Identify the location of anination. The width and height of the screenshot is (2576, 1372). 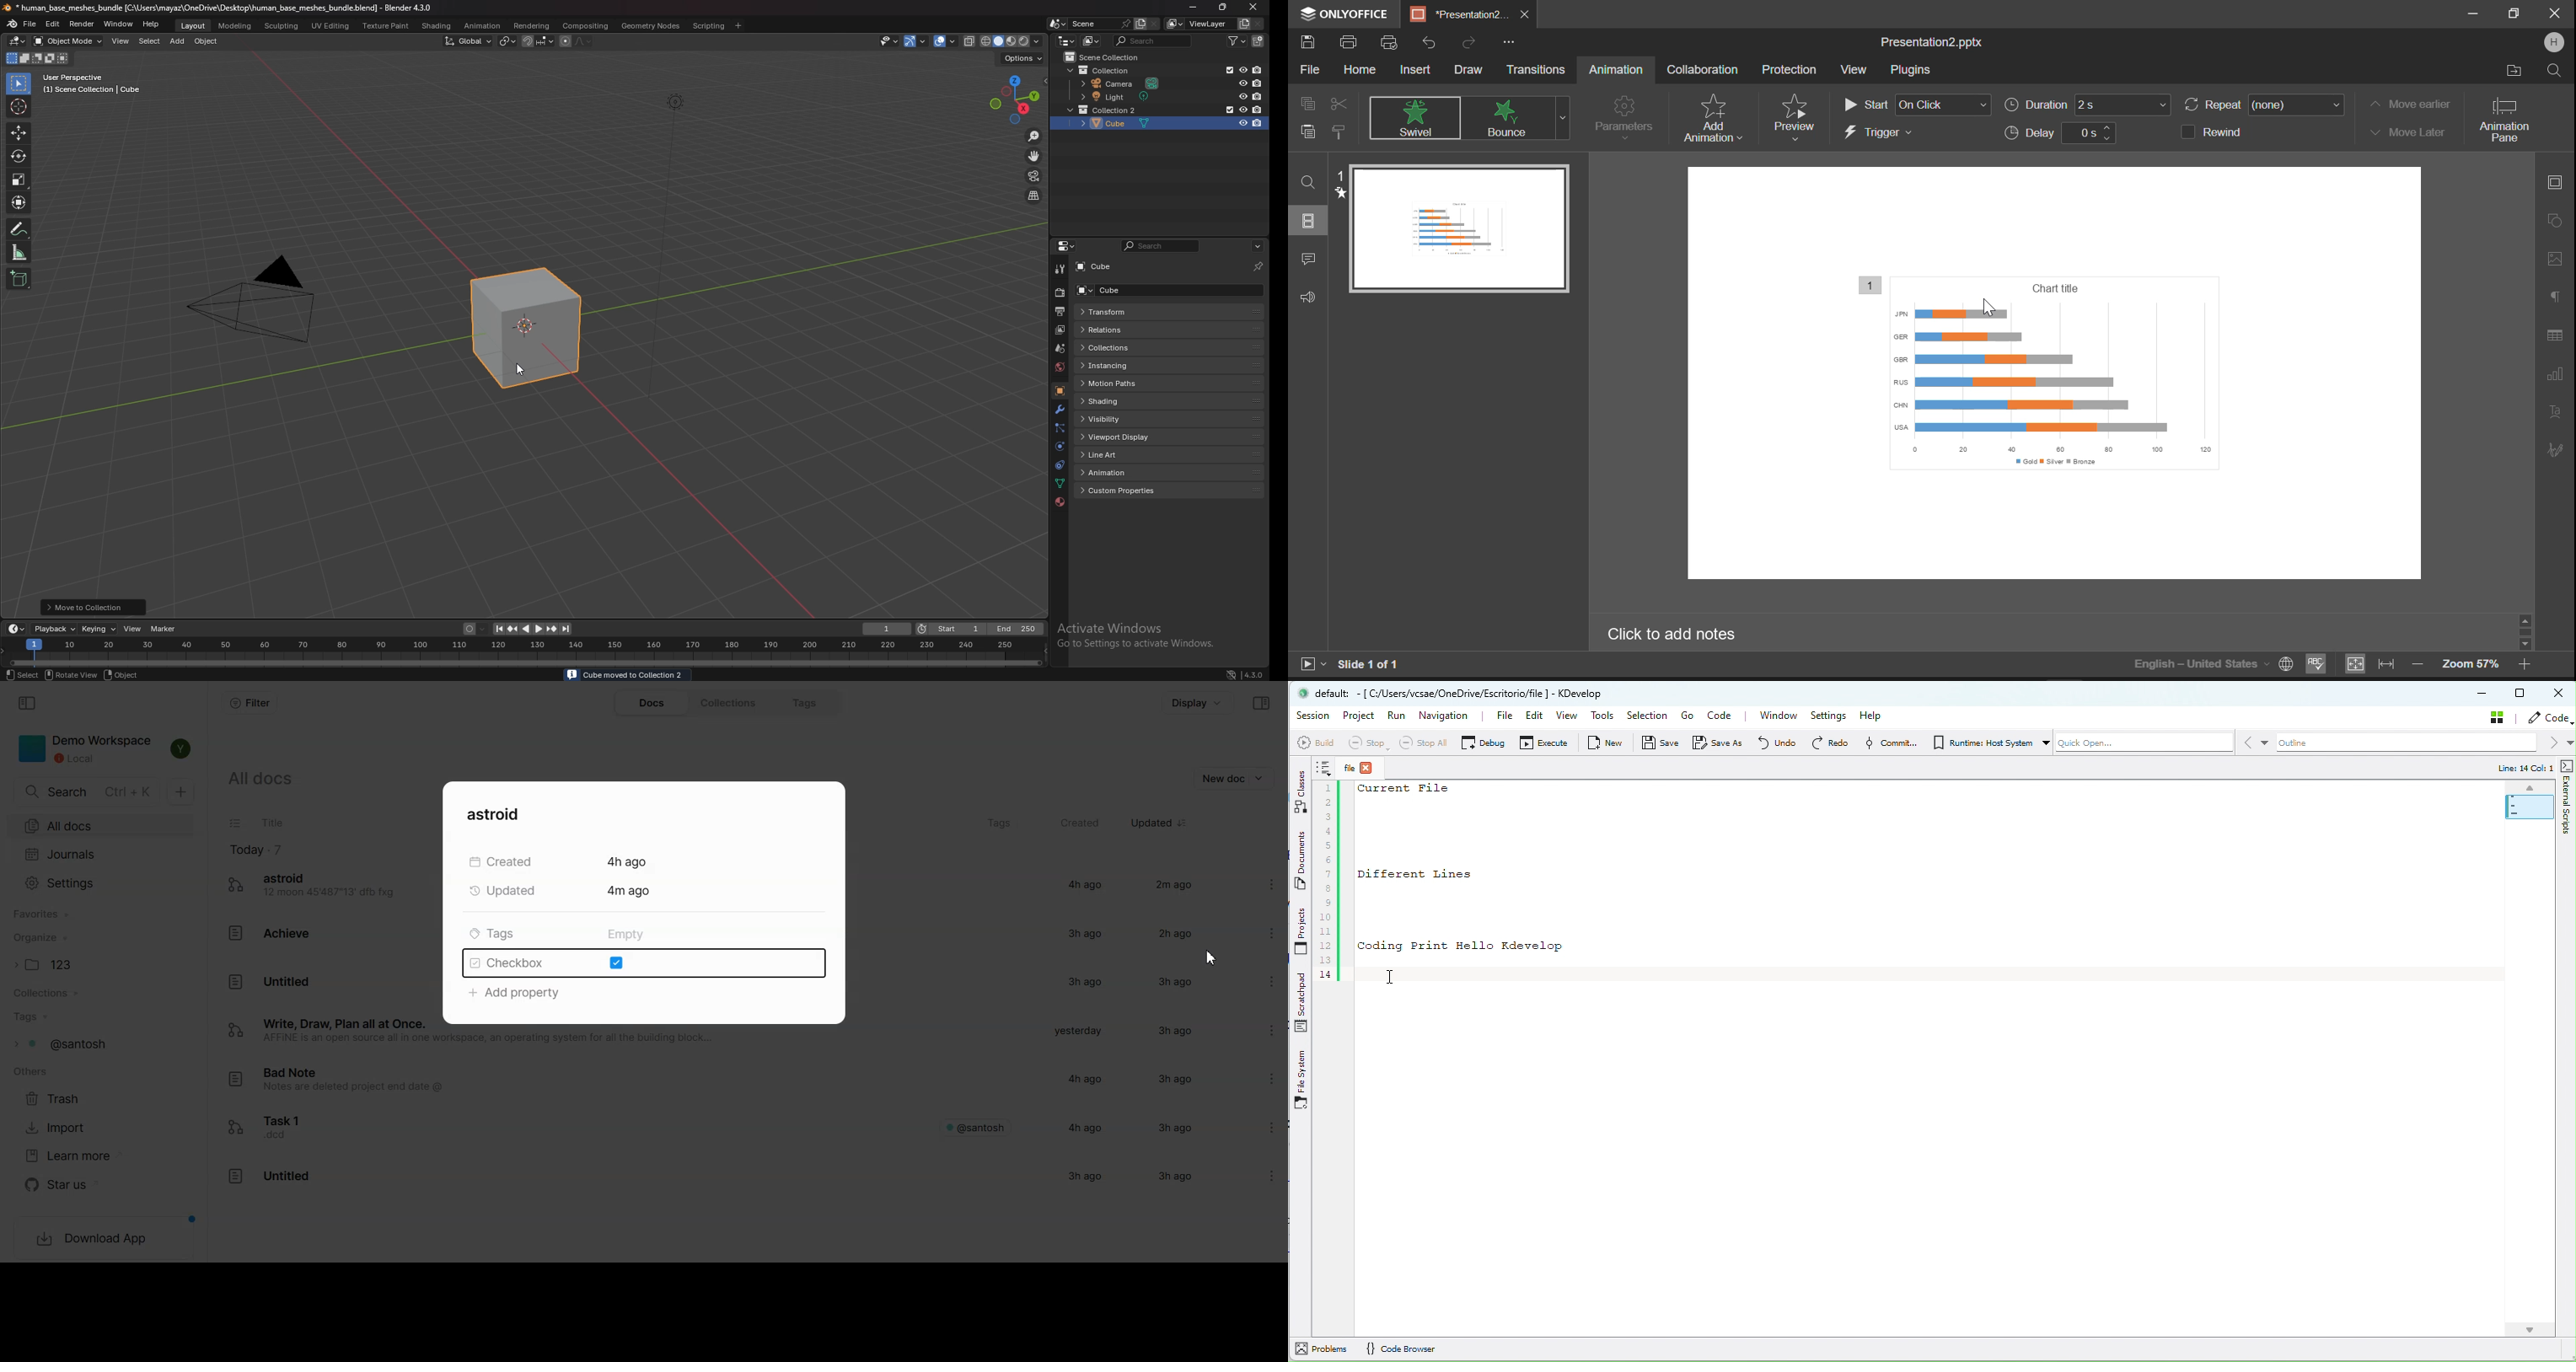
(482, 25).